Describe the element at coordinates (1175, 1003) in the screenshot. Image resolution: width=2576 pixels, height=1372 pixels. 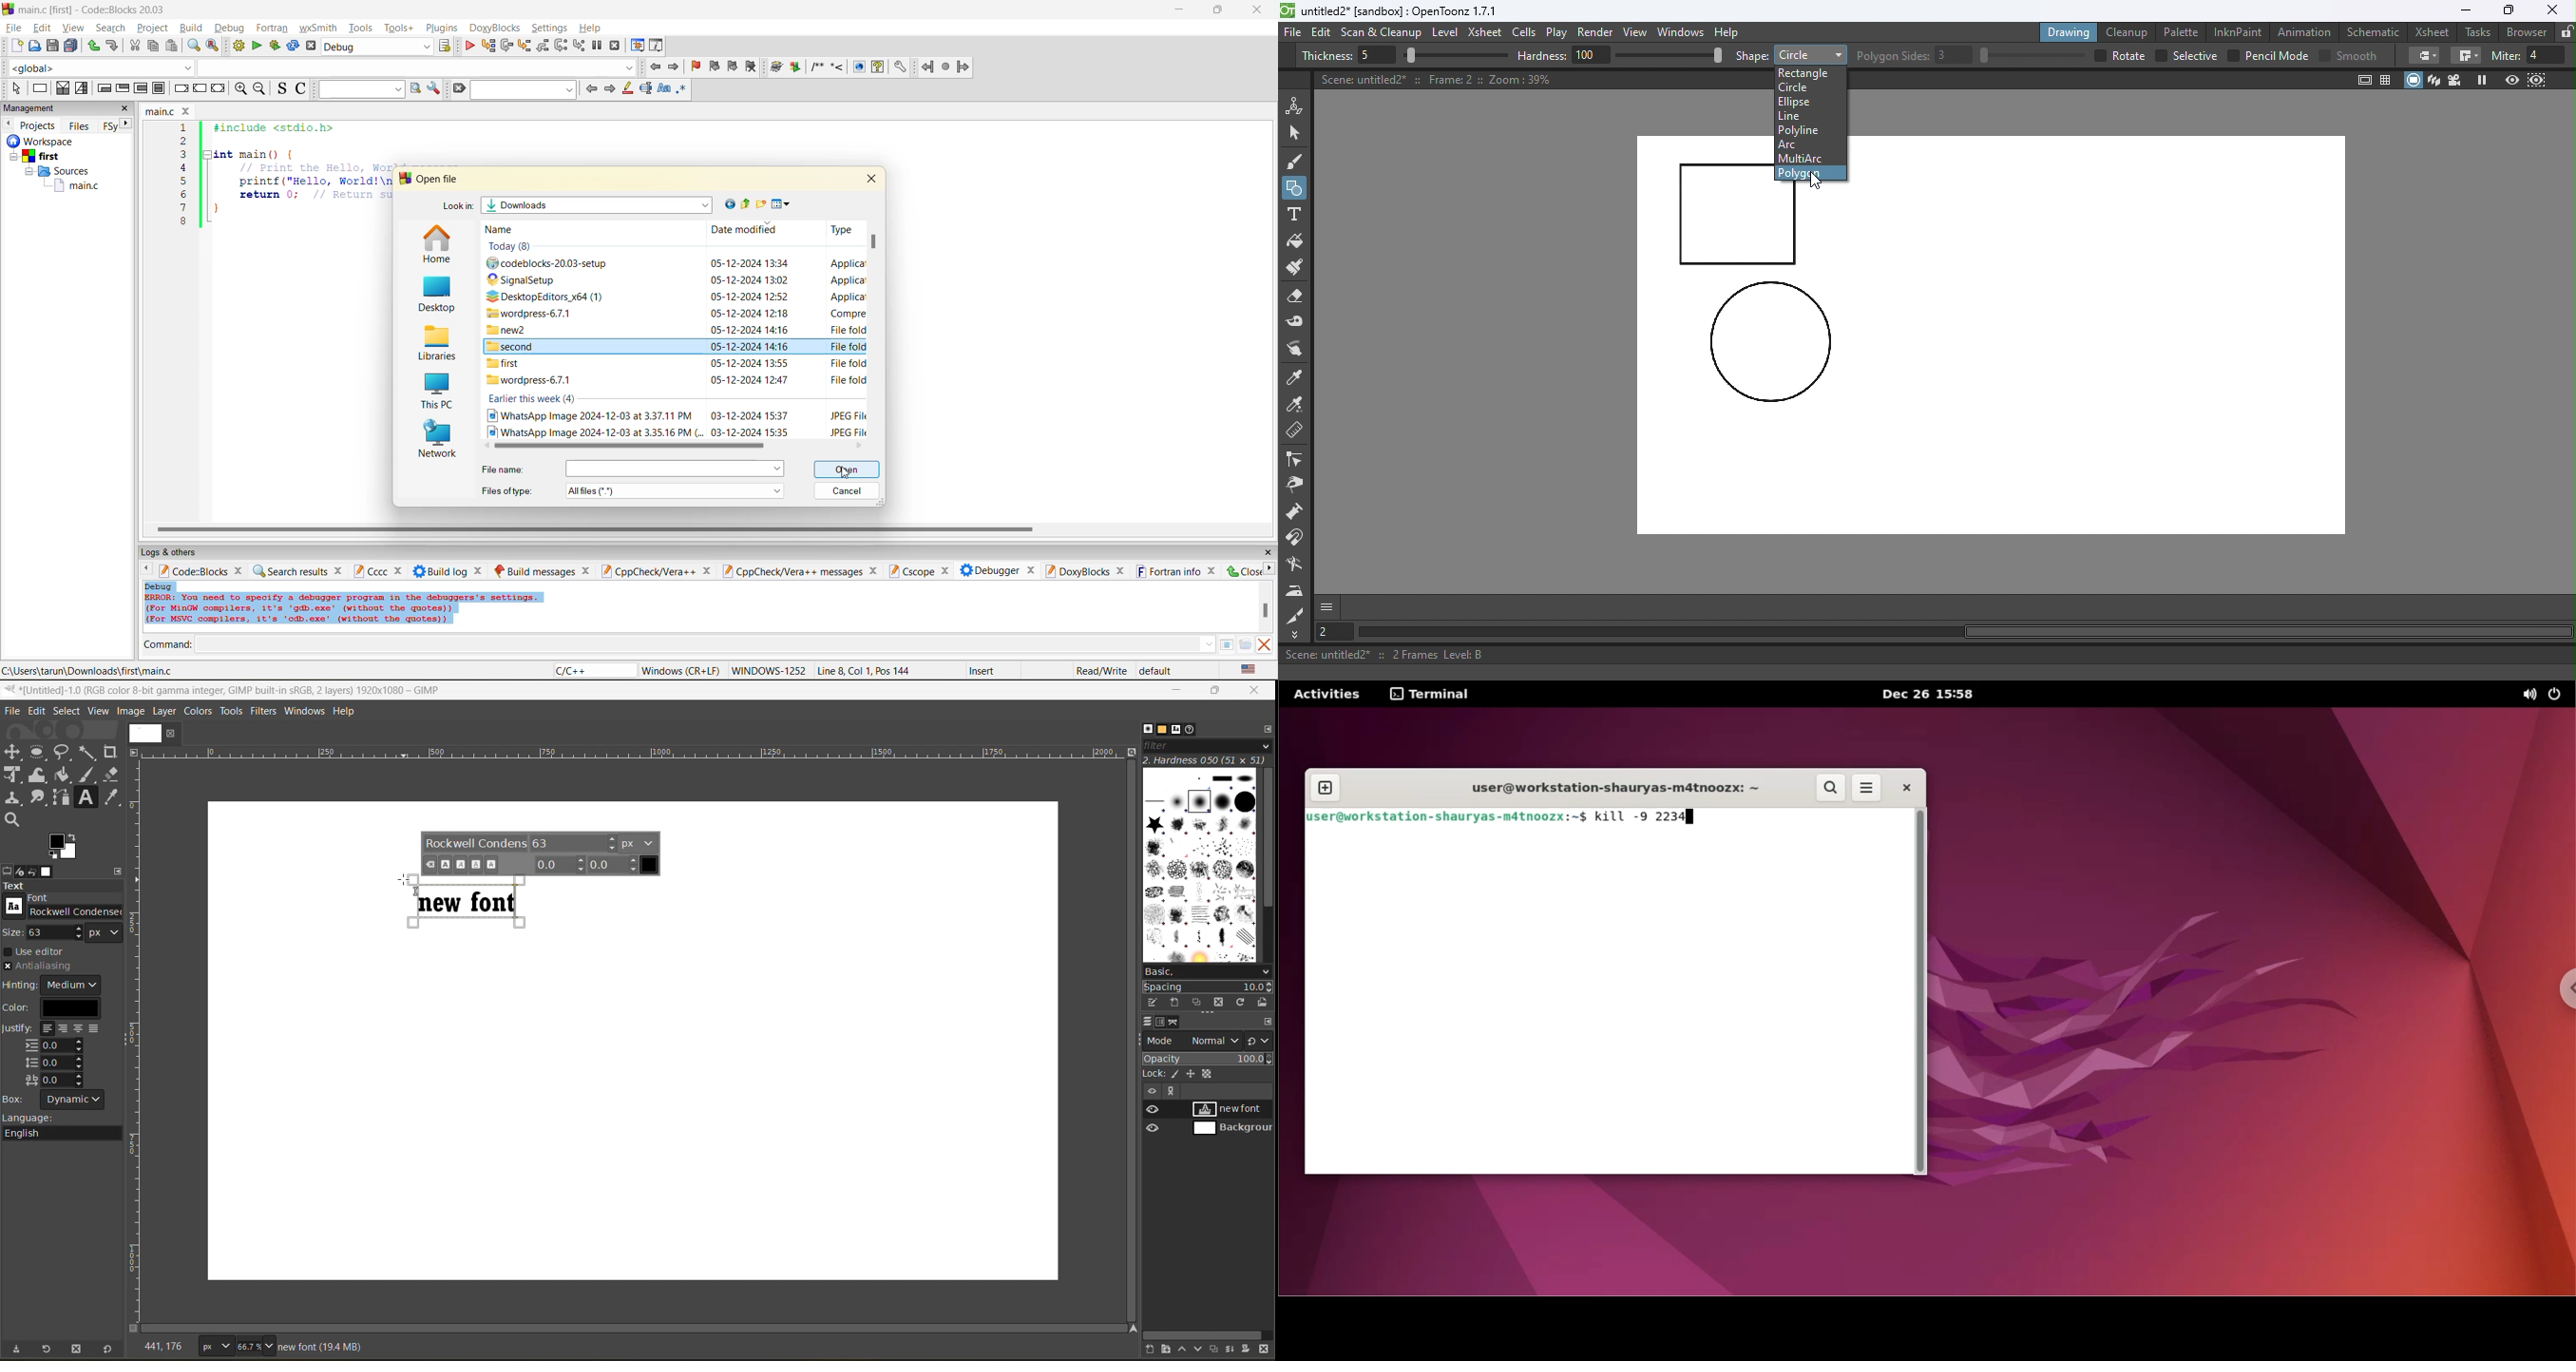
I see `create a new brush` at that location.